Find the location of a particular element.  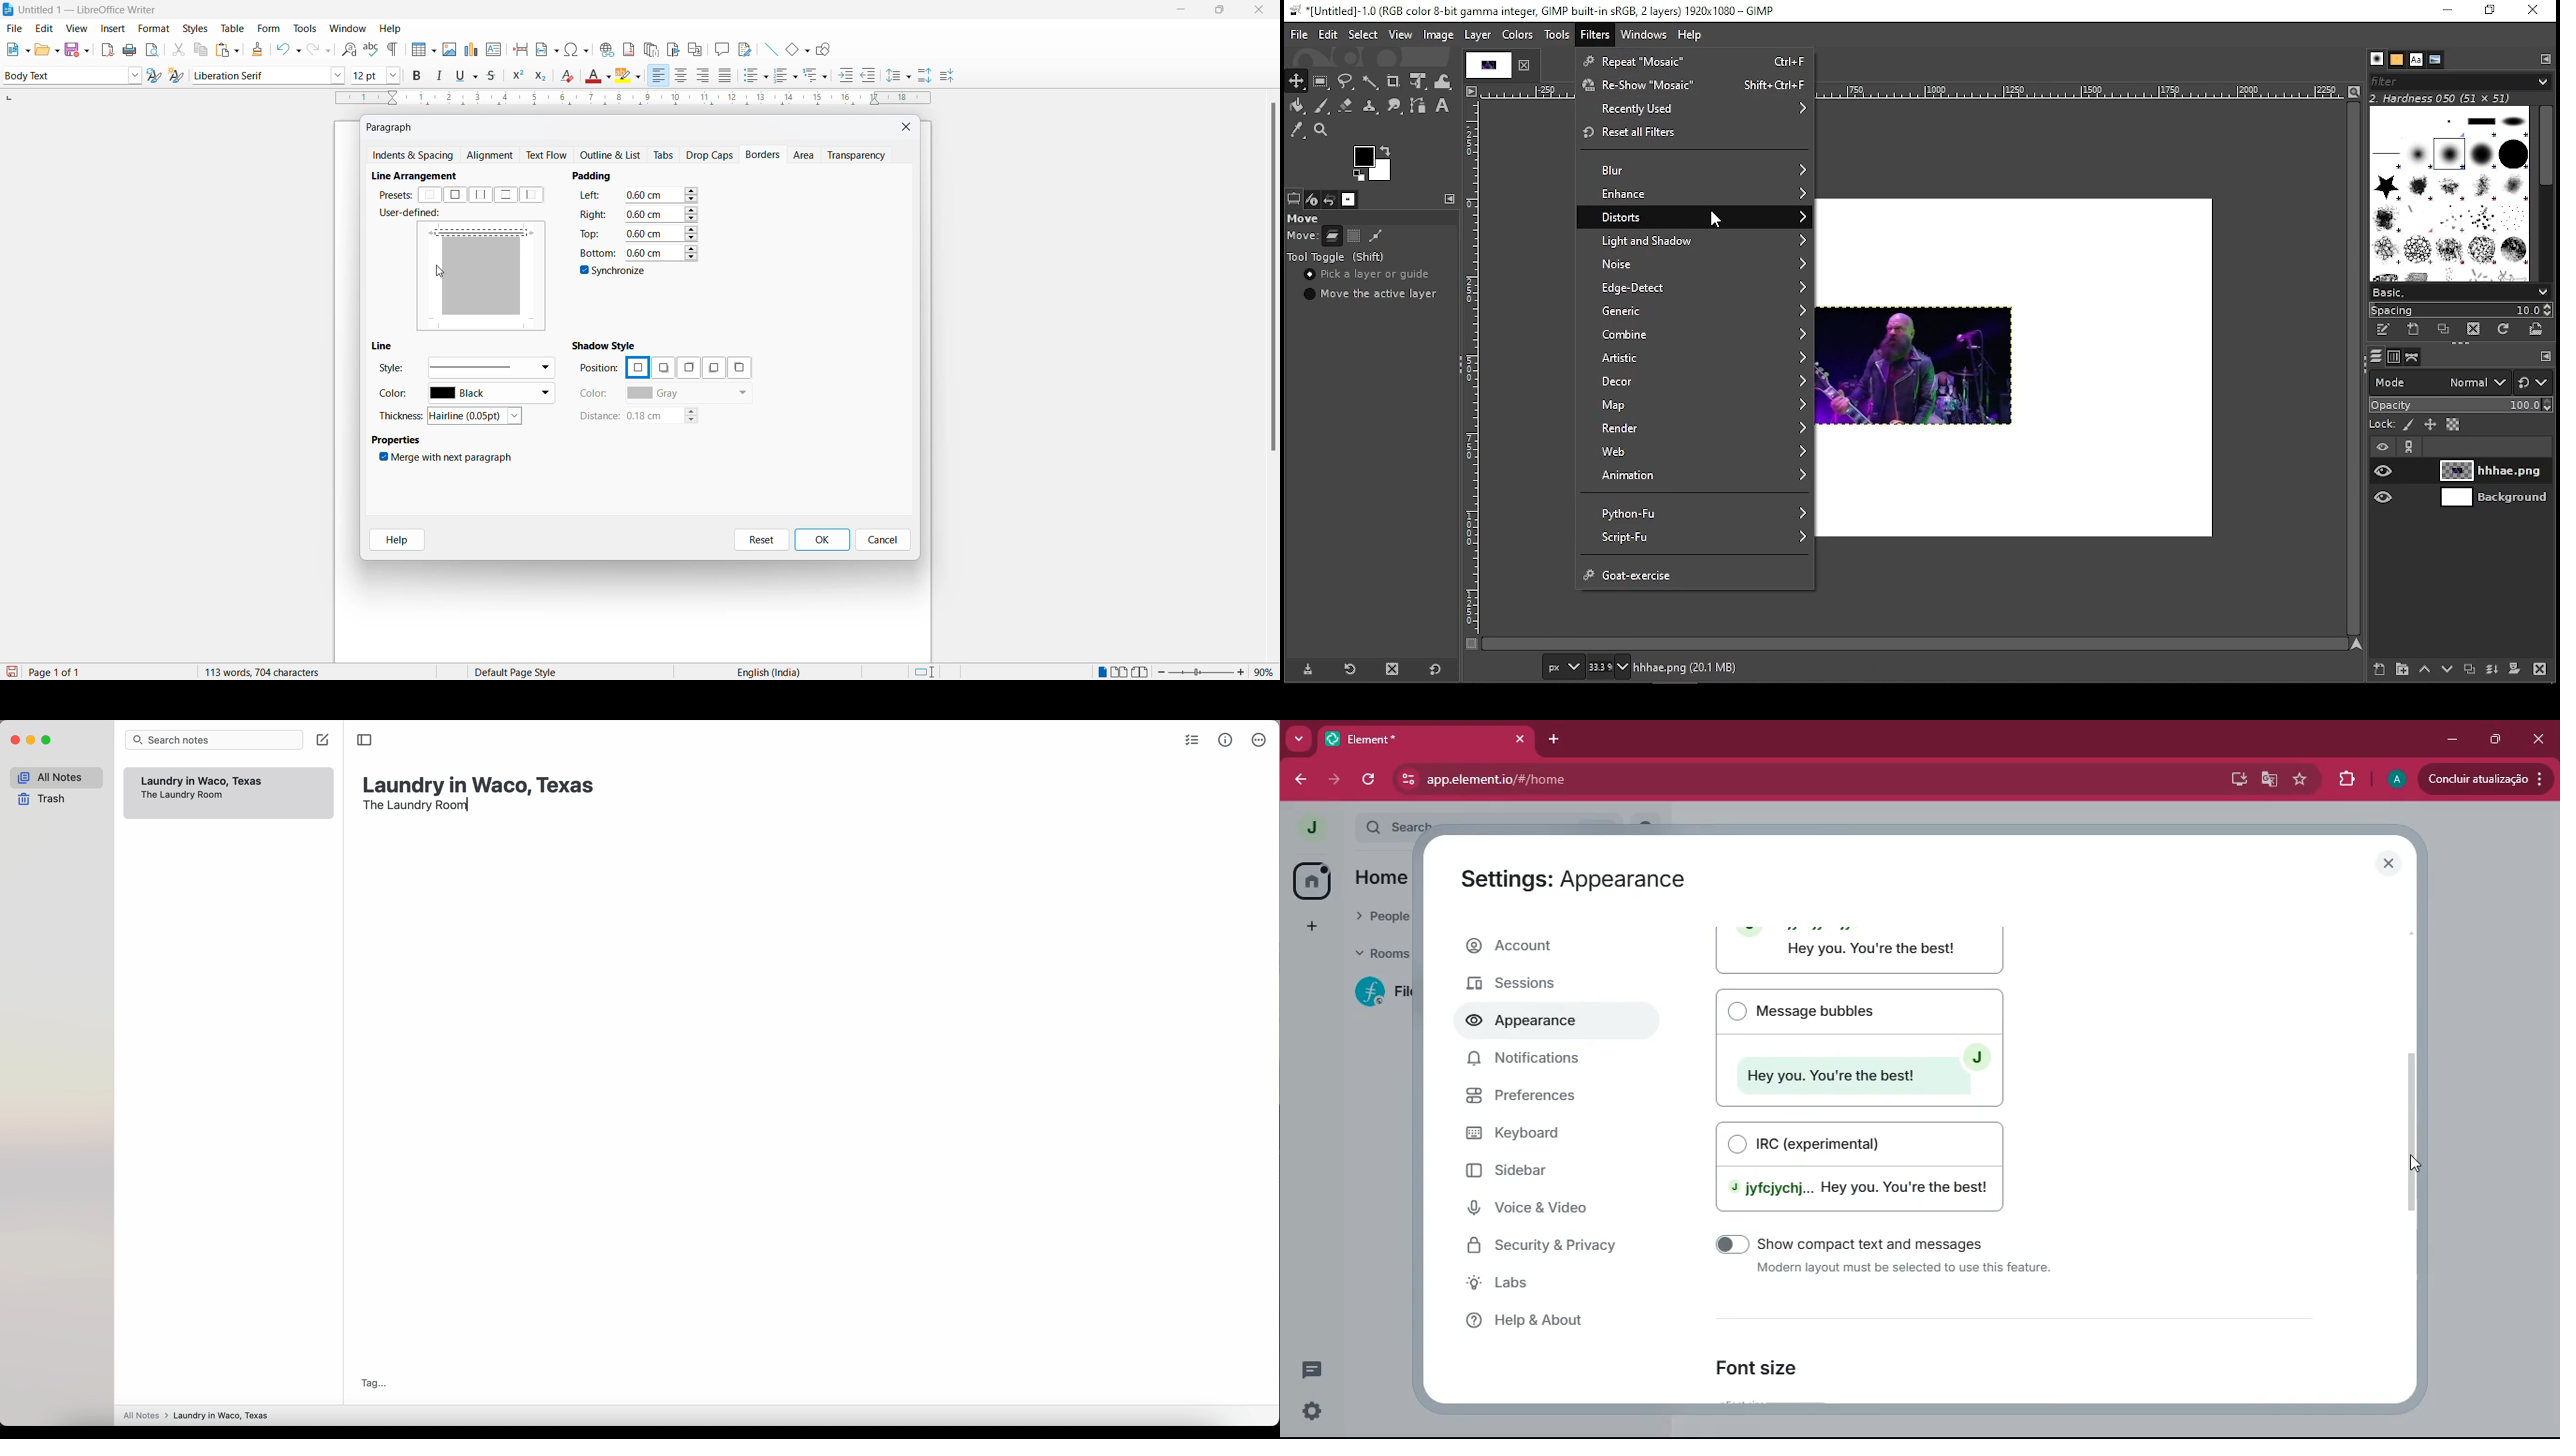

more options is located at coordinates (1258, 740).